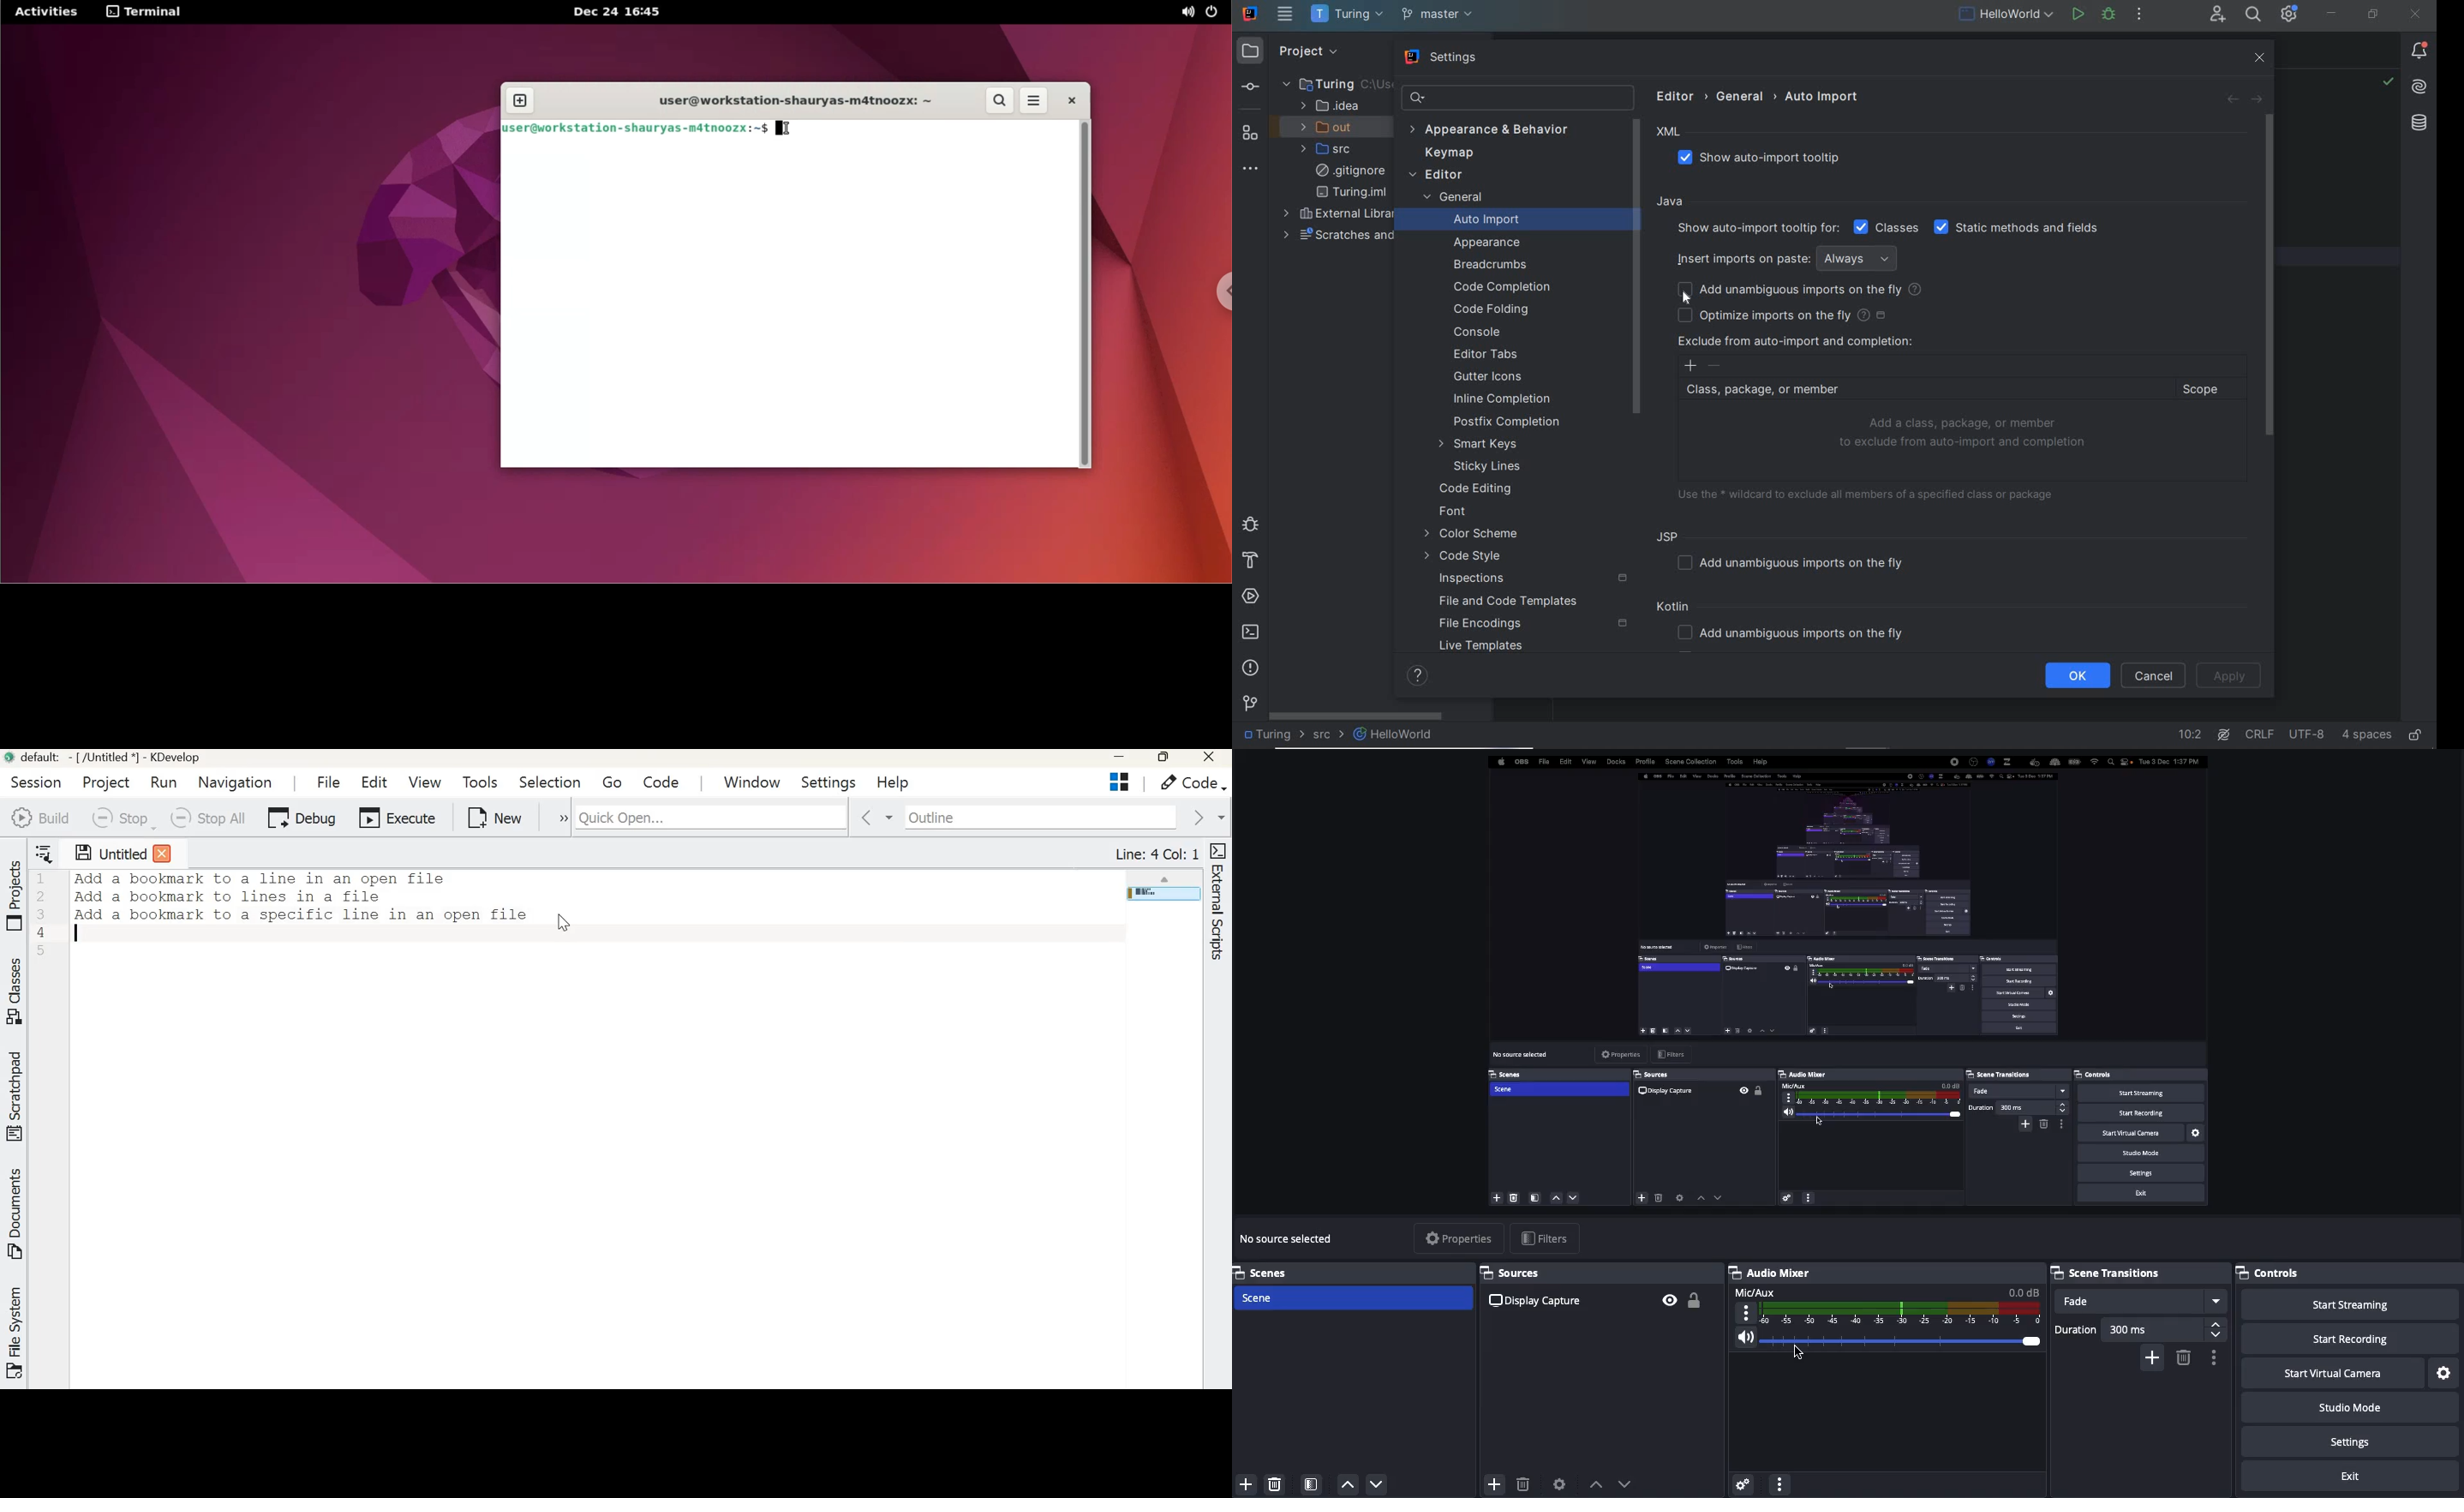 Image resolution: width=2464 pixels, height=1512 pixels. Describe the element at coordinates (1243, 1484) in the screenshot. I see `Add` at that location.